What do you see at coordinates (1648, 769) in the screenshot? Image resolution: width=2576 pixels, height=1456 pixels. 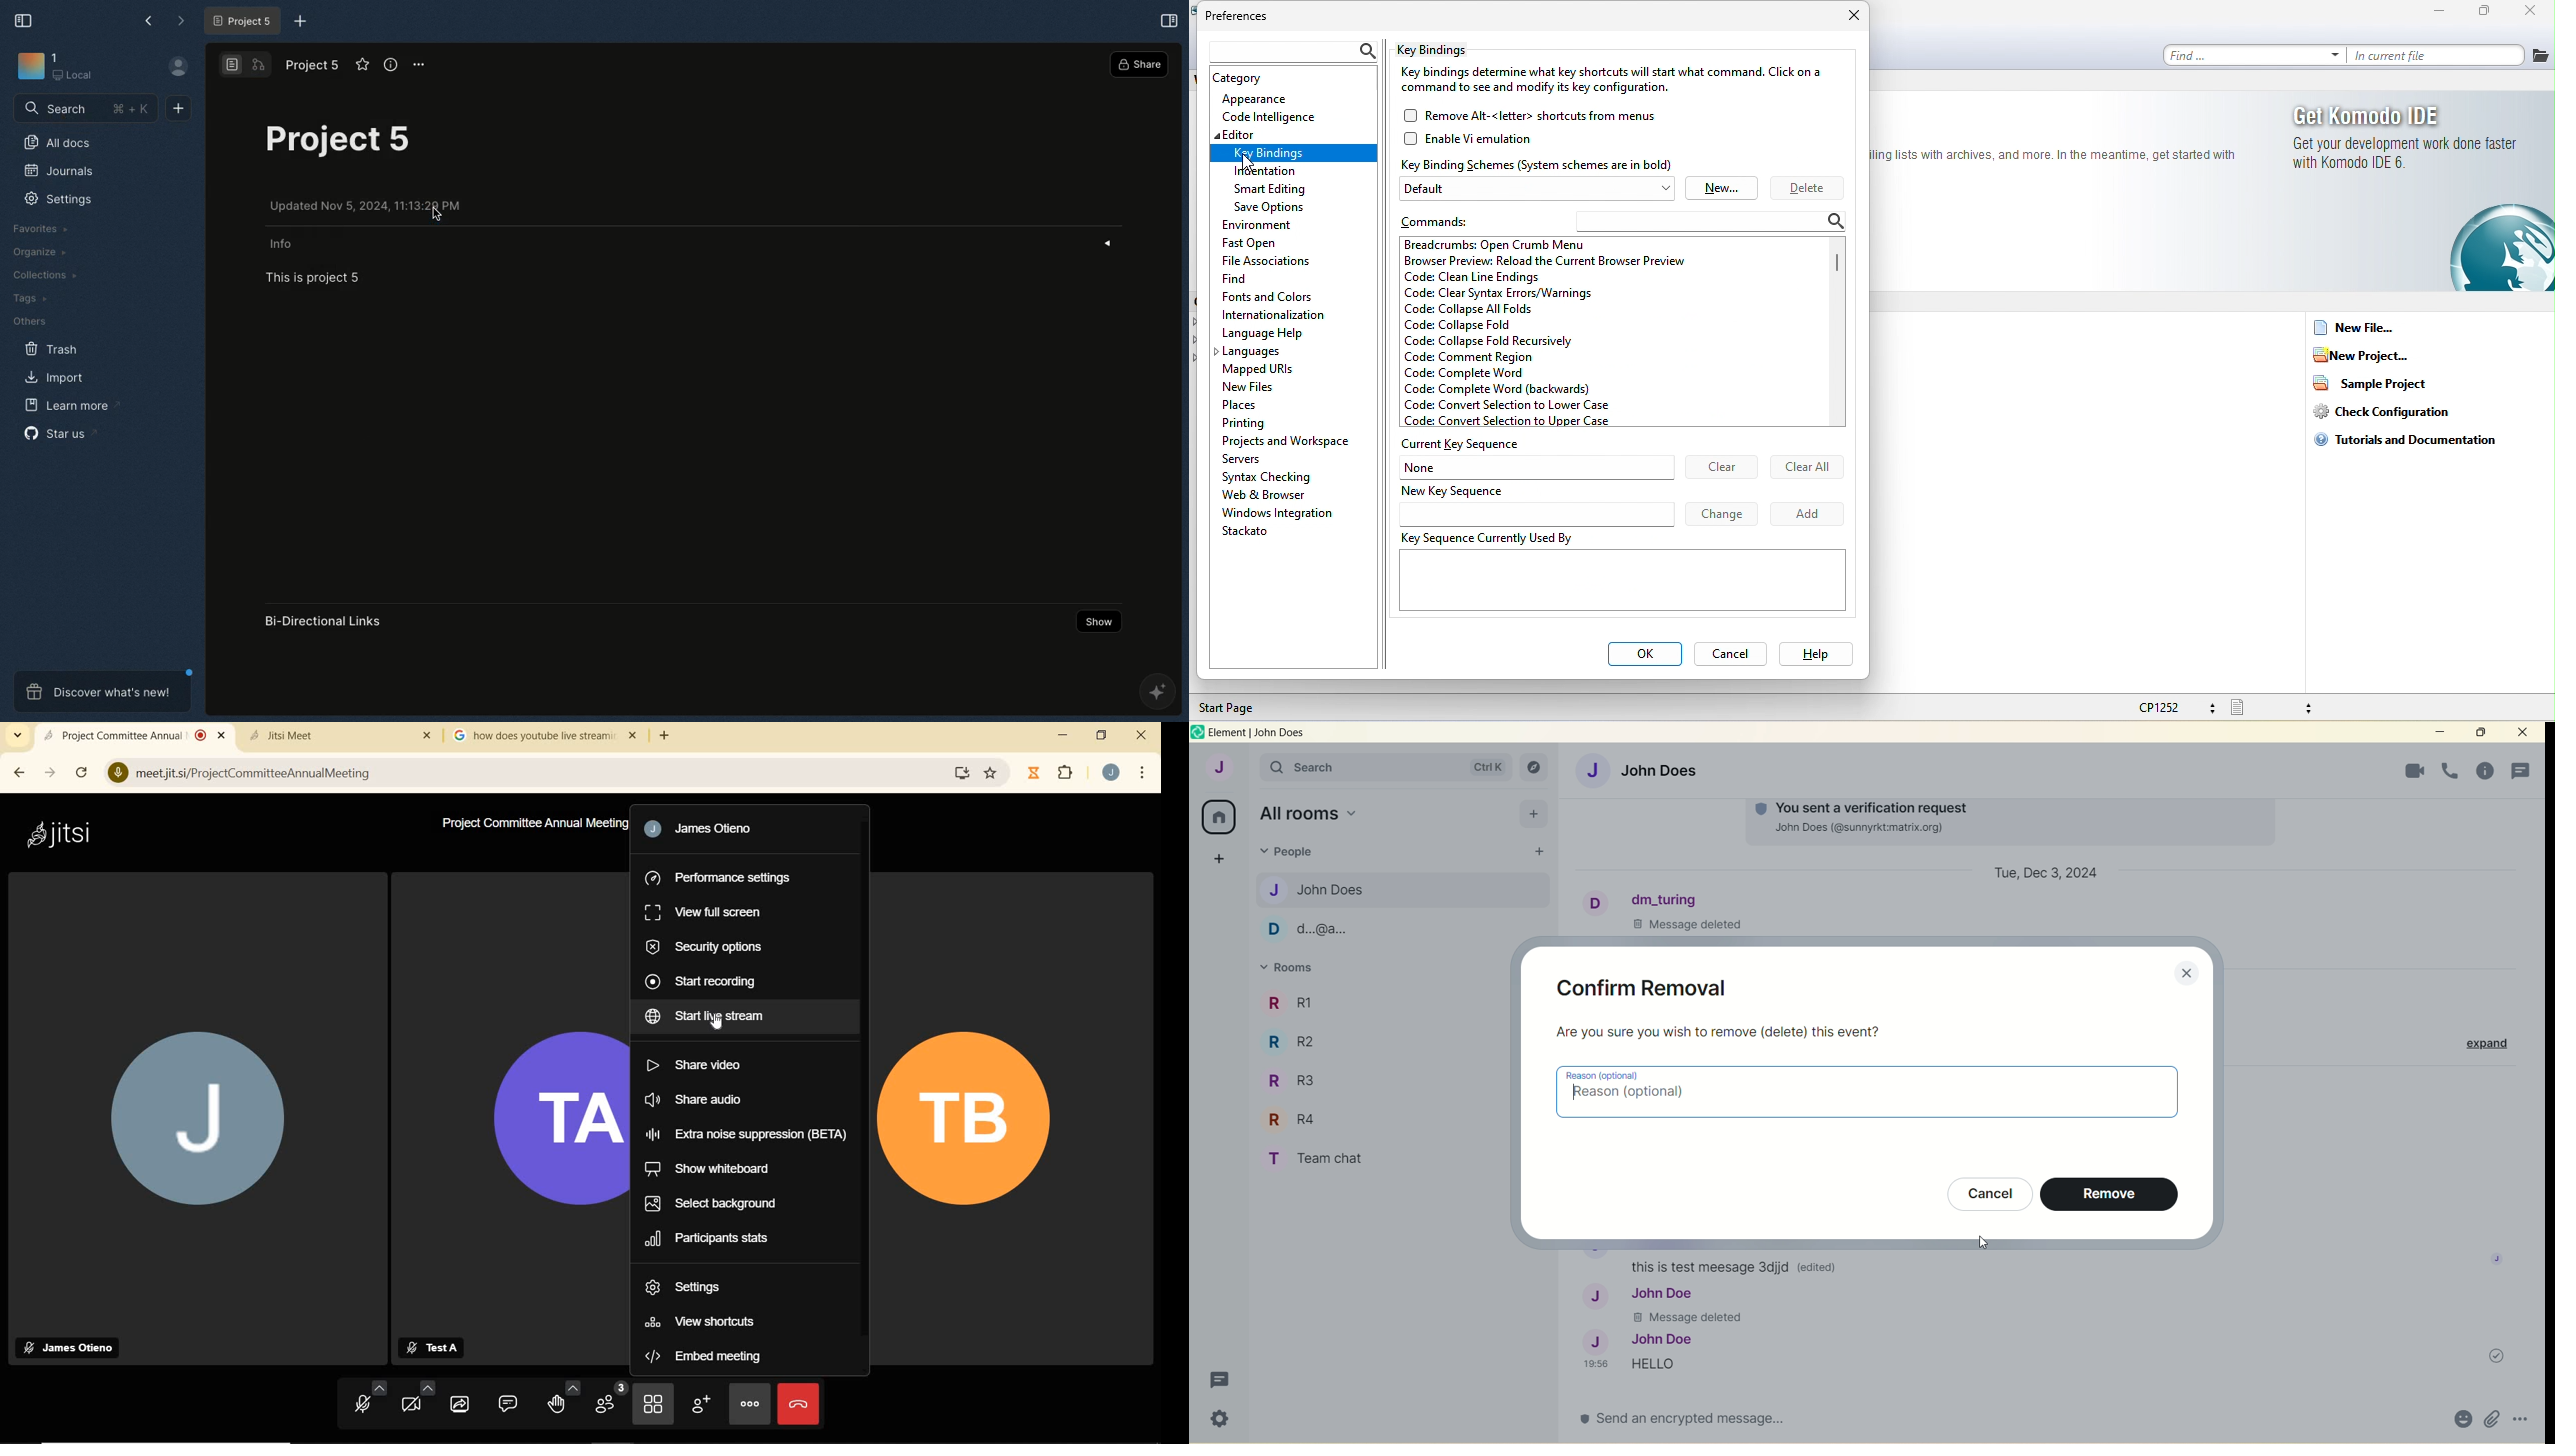 I see `John Does` at bounding box center [1648, 769].